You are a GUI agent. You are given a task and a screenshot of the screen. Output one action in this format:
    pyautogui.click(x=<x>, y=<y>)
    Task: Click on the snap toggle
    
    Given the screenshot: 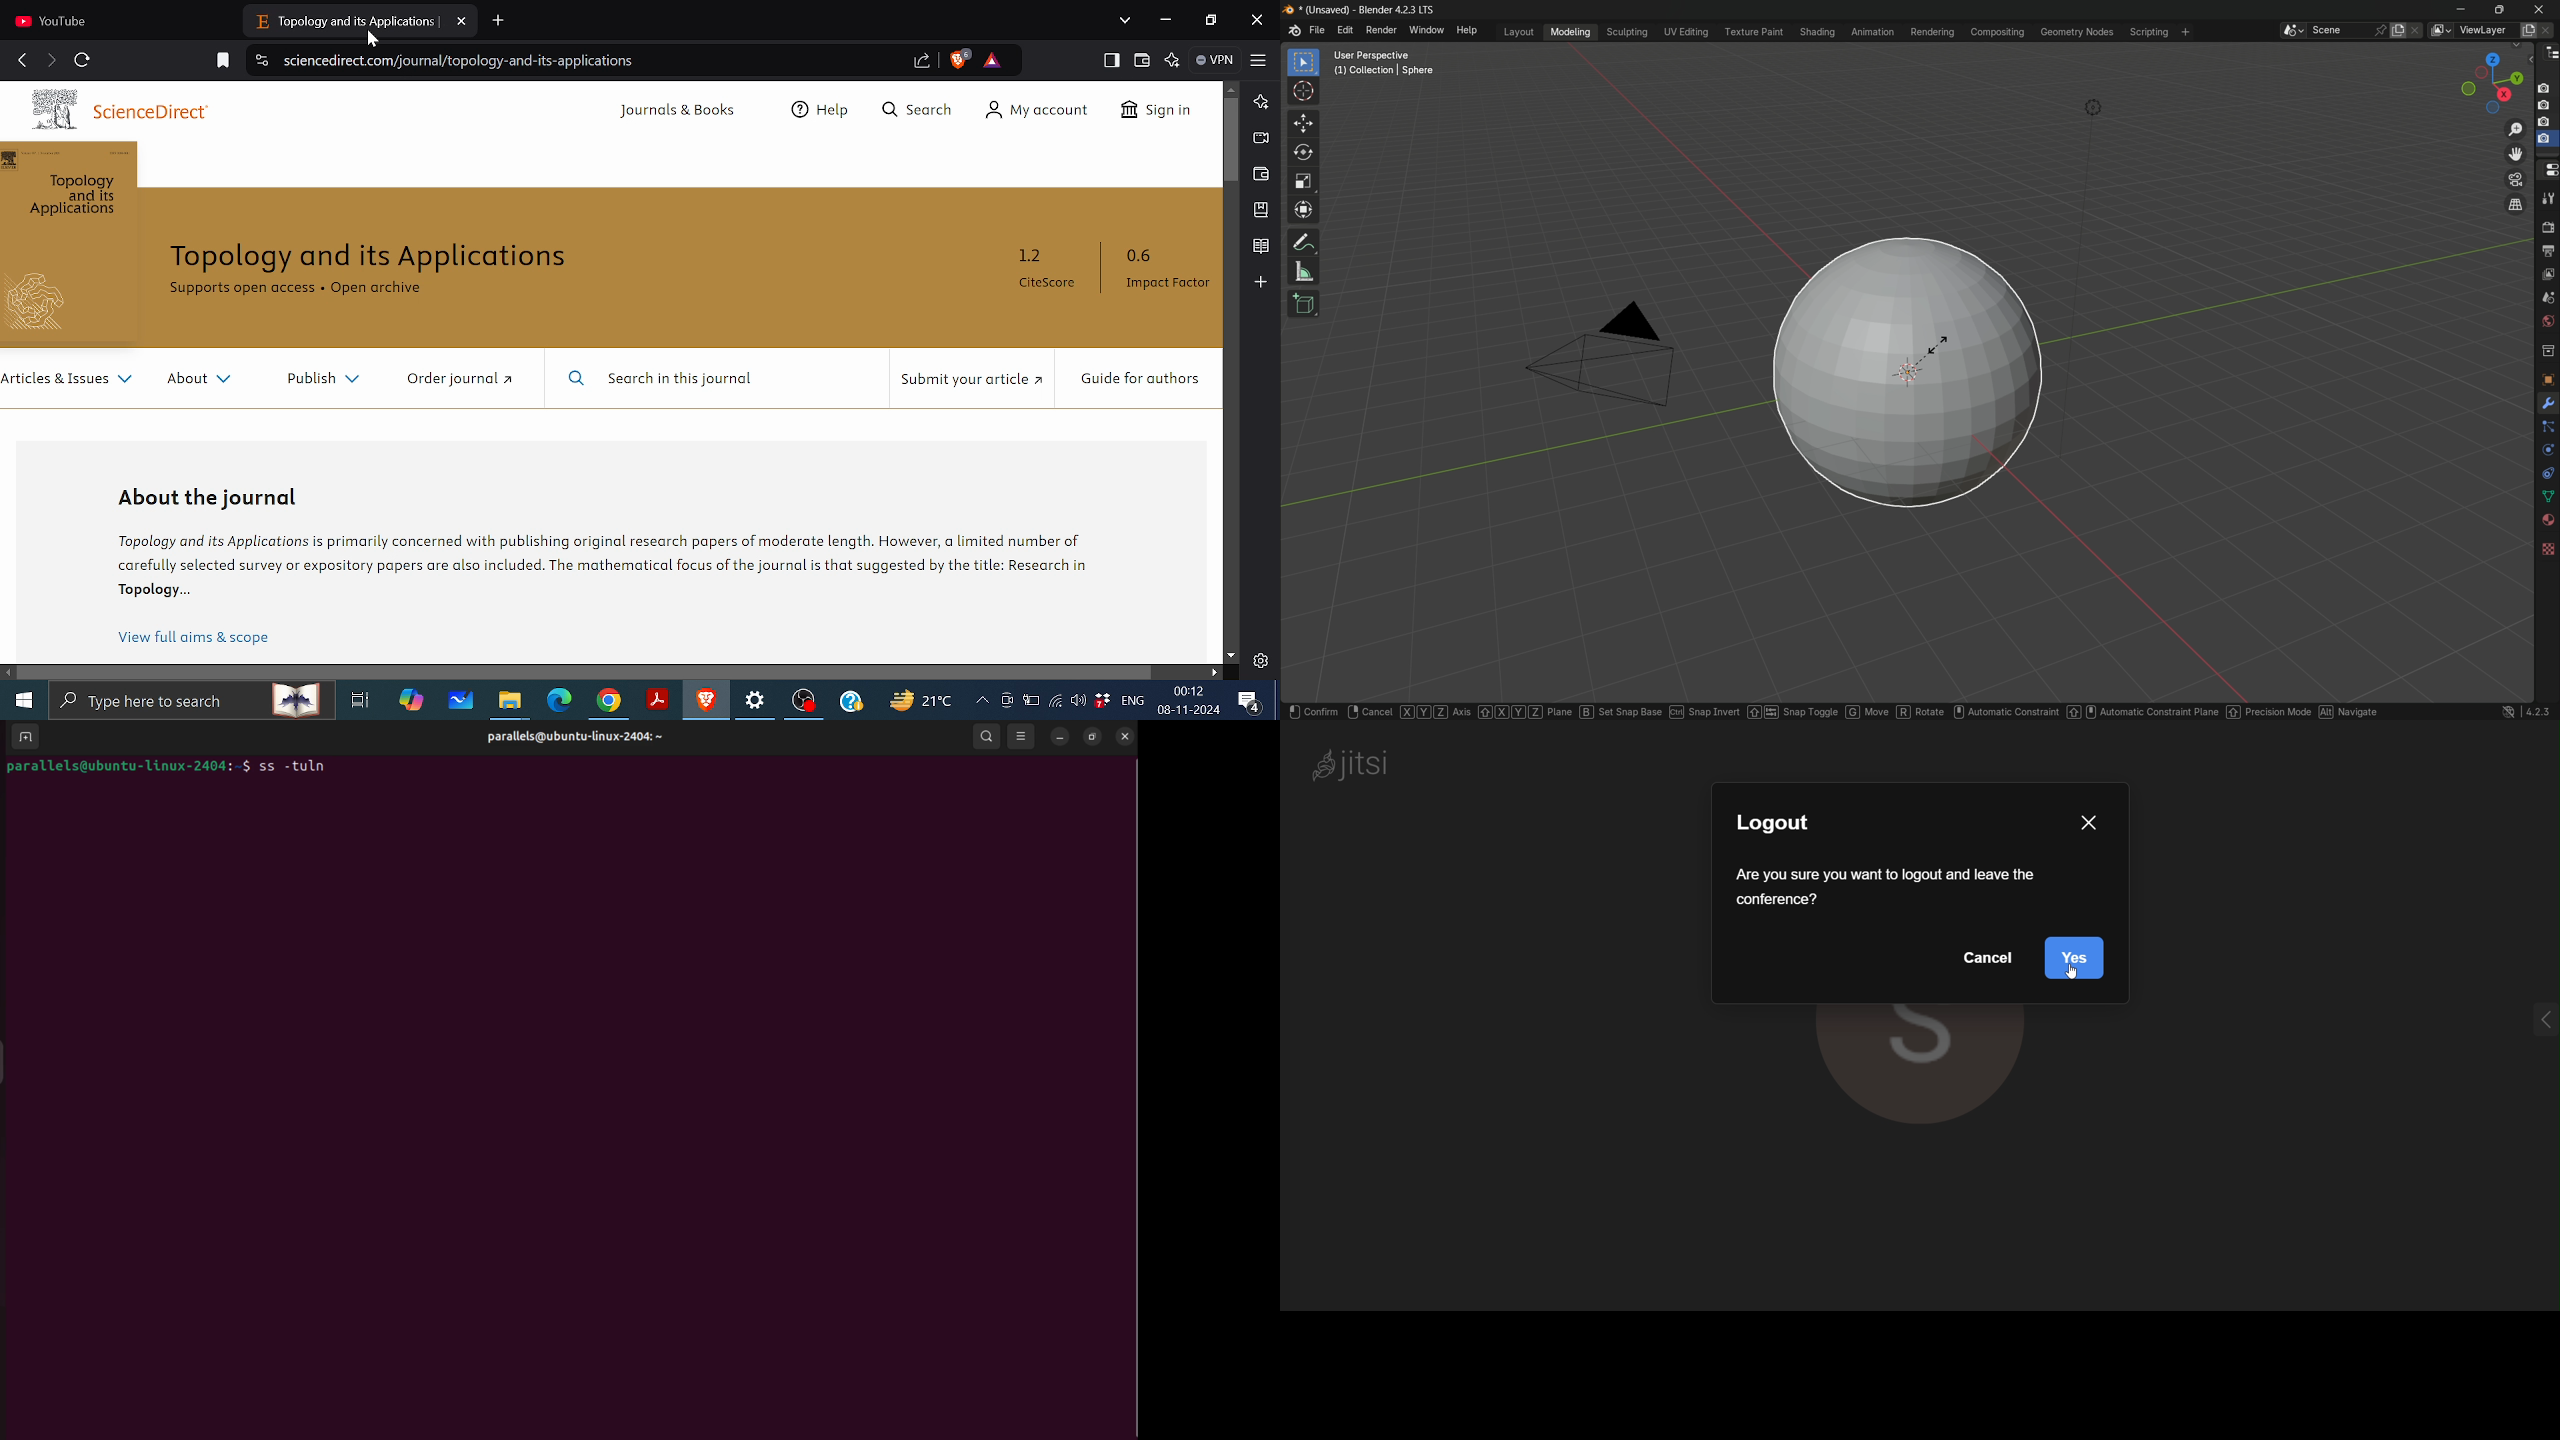 What is the action you would take?
    pyautogui.click(x=1815, y=710)
    